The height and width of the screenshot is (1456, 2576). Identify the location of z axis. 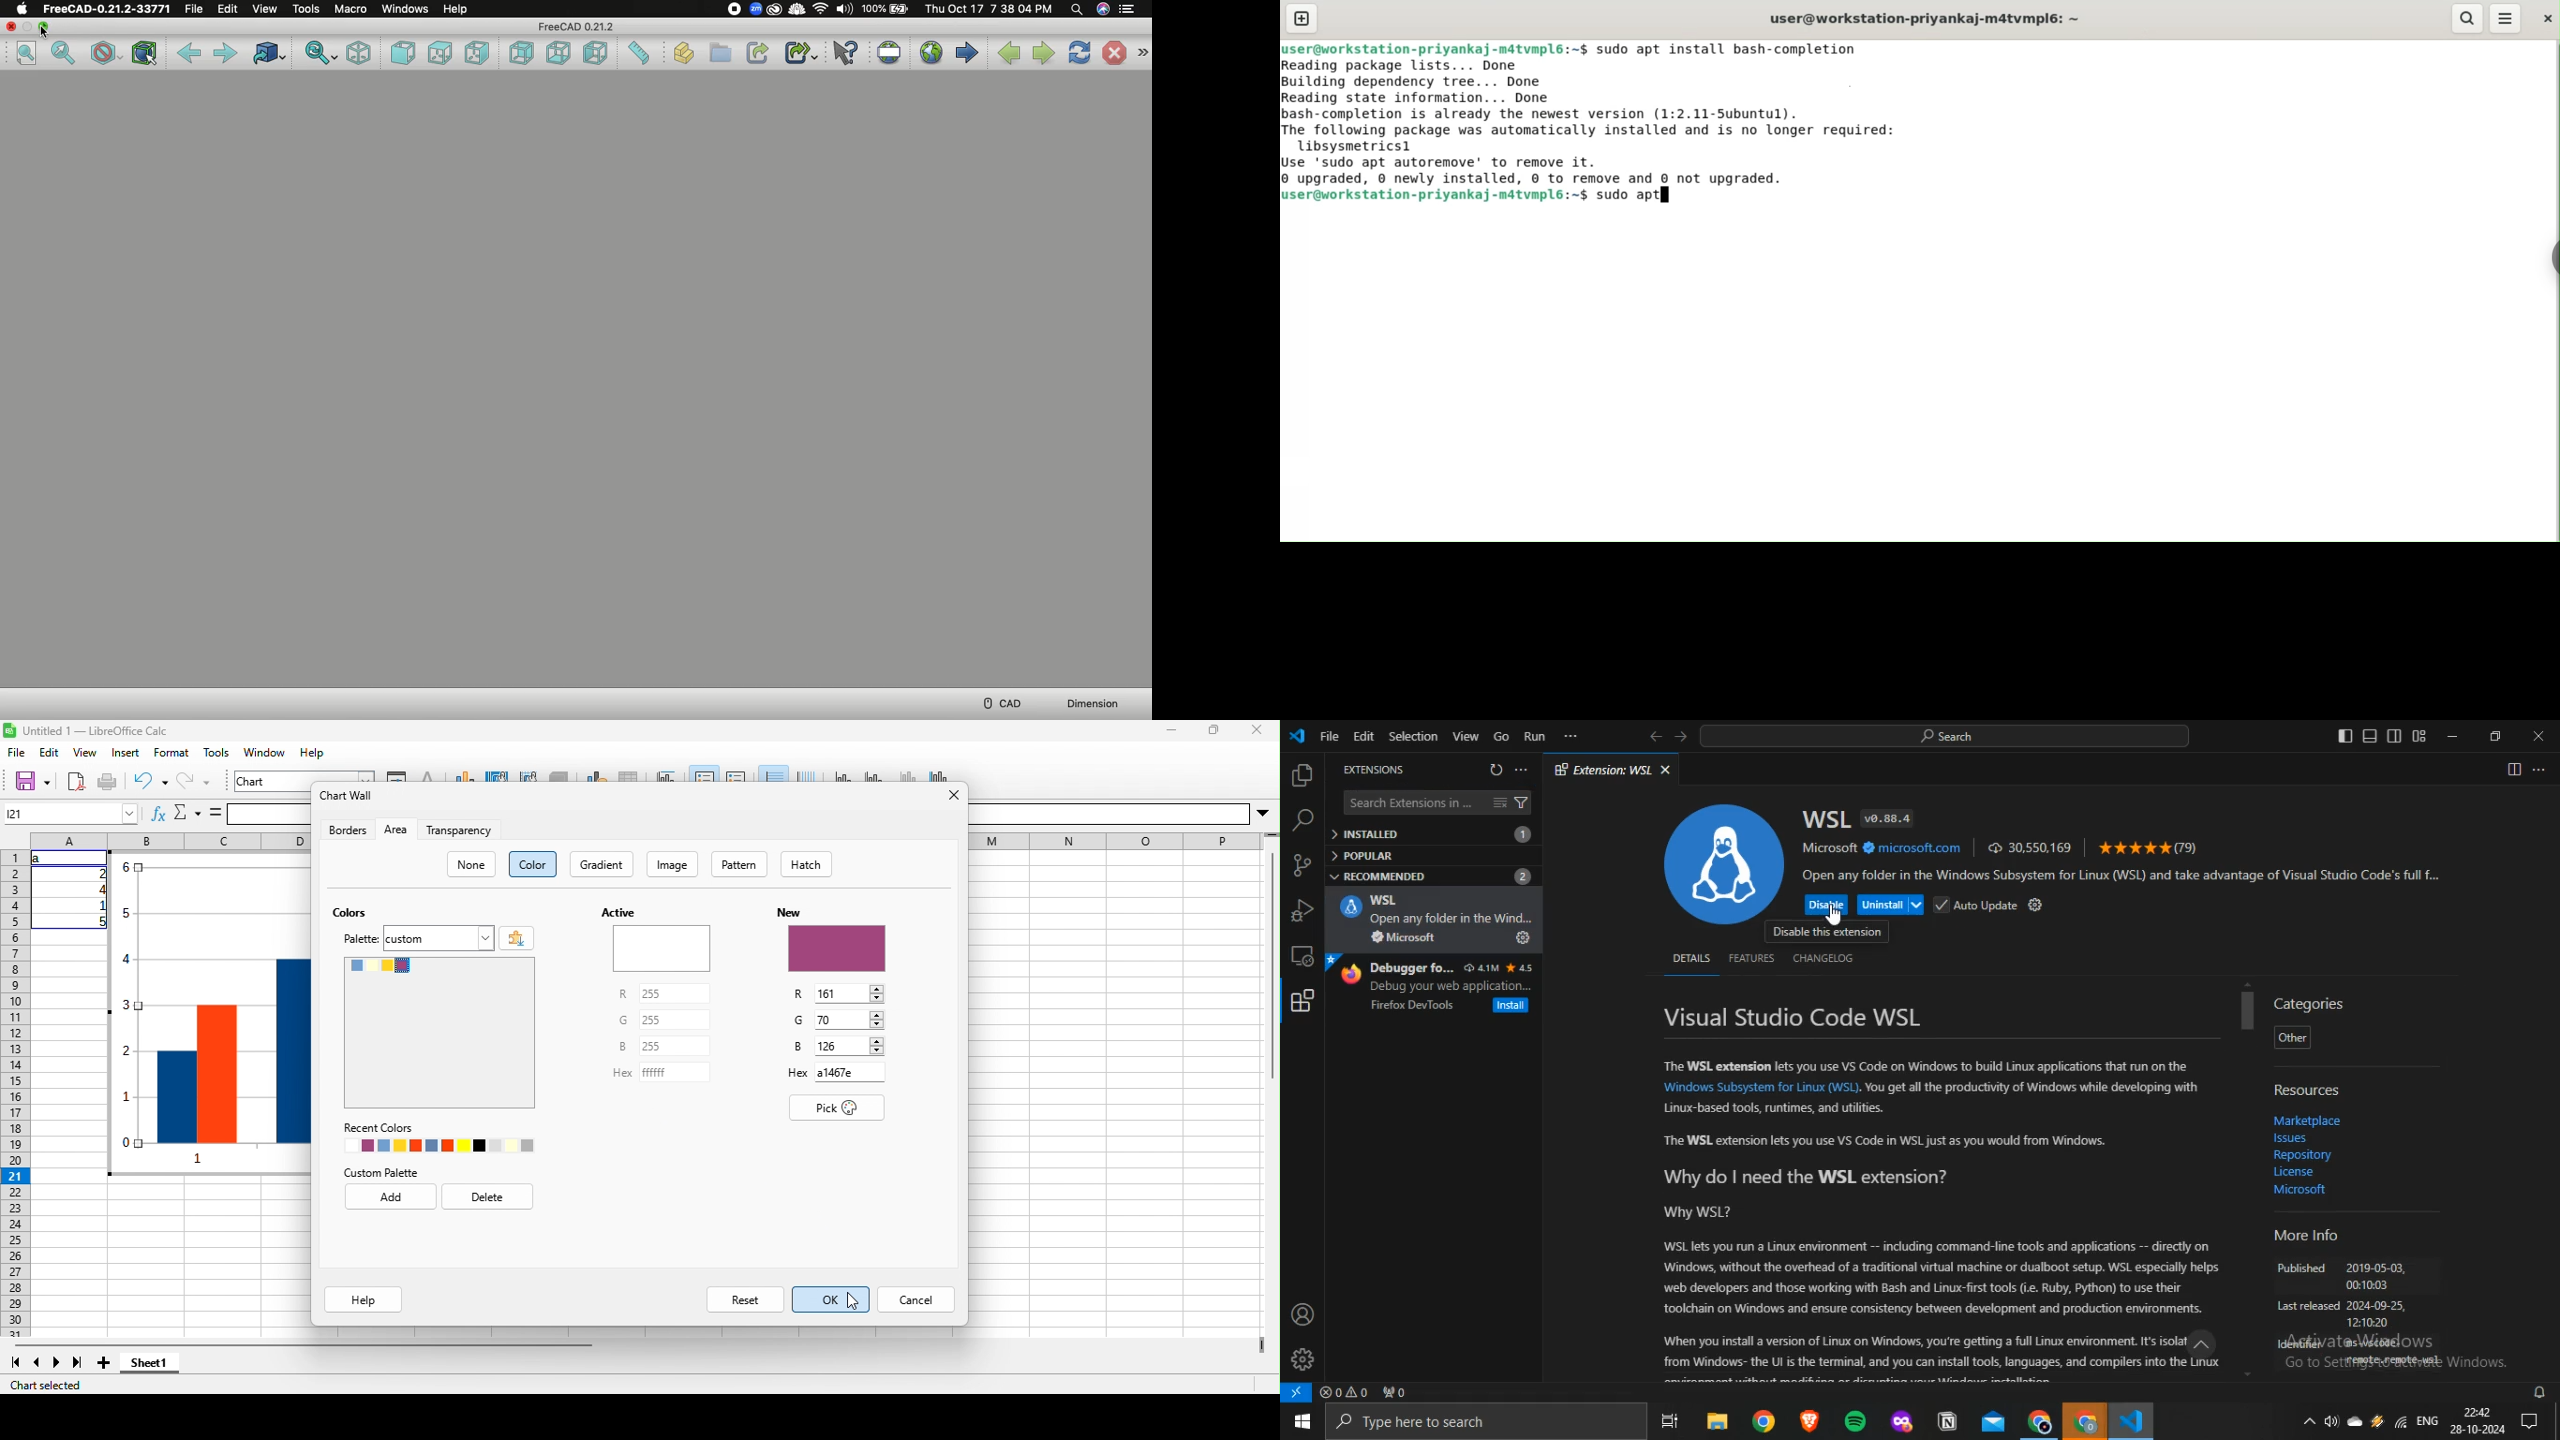
(906, 774).